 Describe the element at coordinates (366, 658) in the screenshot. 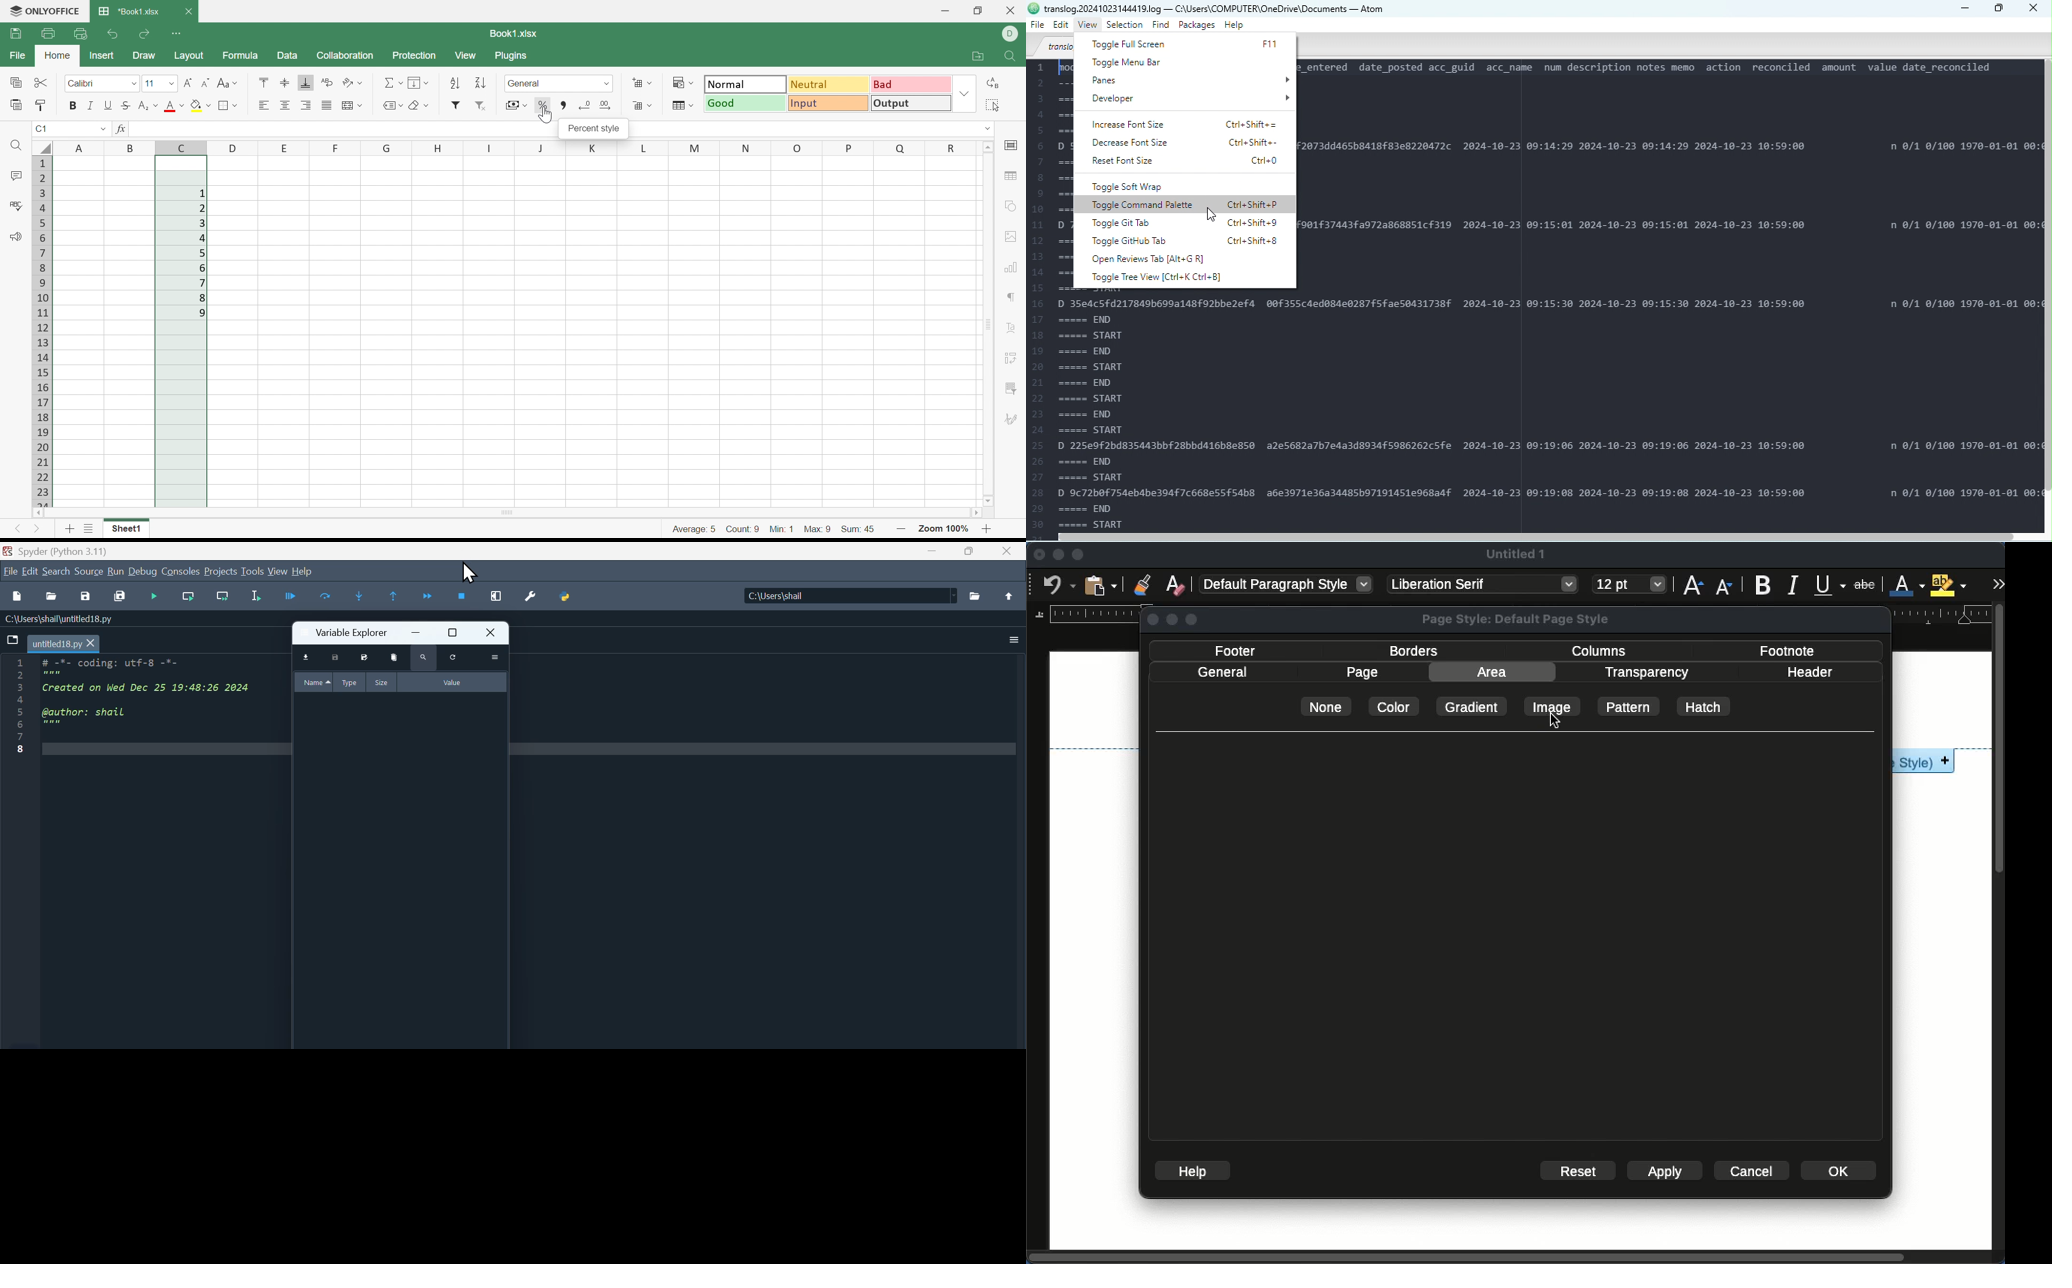

I see `save all ` at that location.